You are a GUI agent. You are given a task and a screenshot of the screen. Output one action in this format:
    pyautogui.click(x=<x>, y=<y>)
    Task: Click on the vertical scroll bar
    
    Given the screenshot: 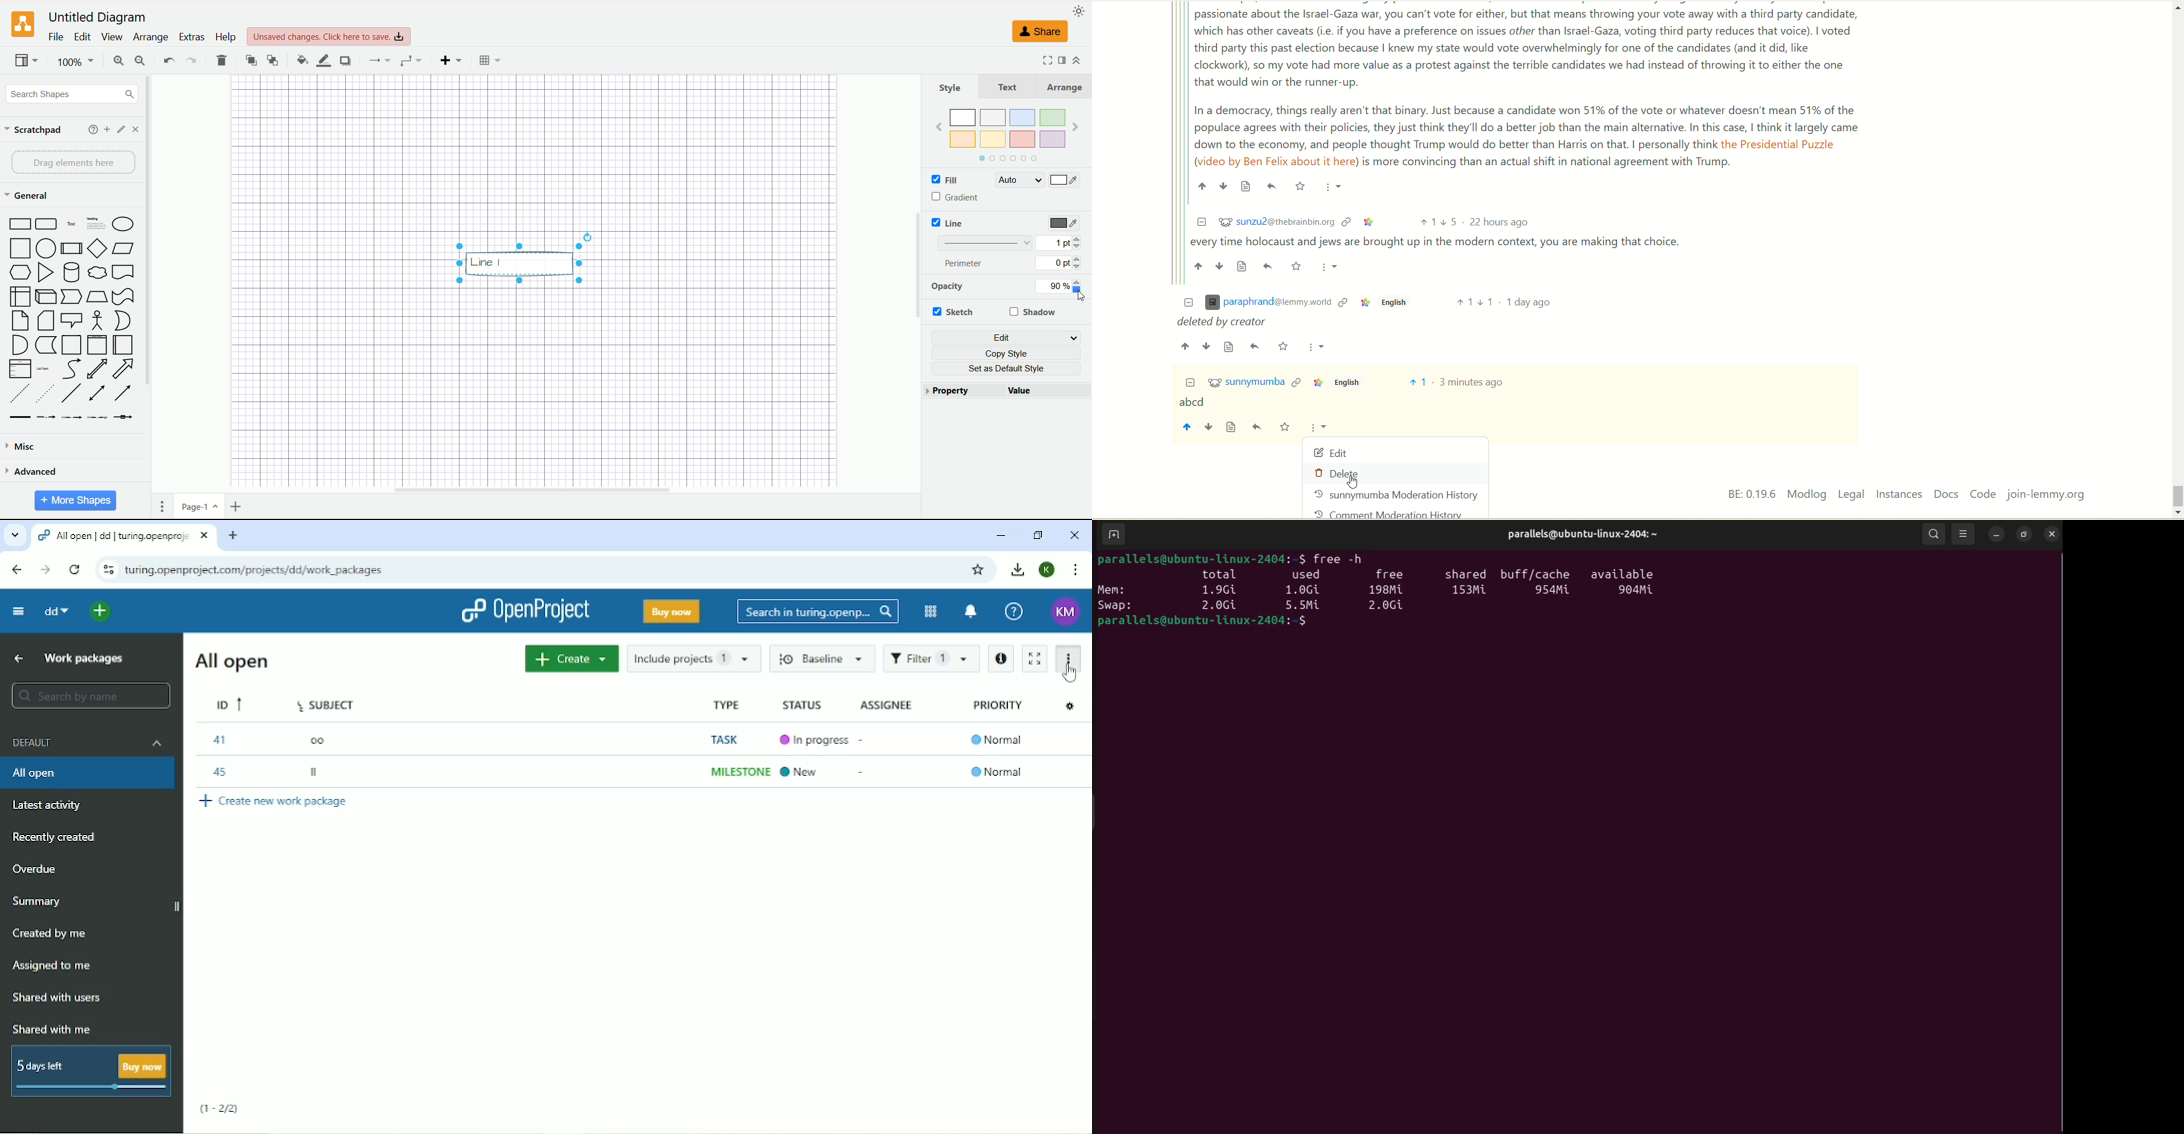 What is the action you would take?
    pyautogui.click(x=913, y=284)
    